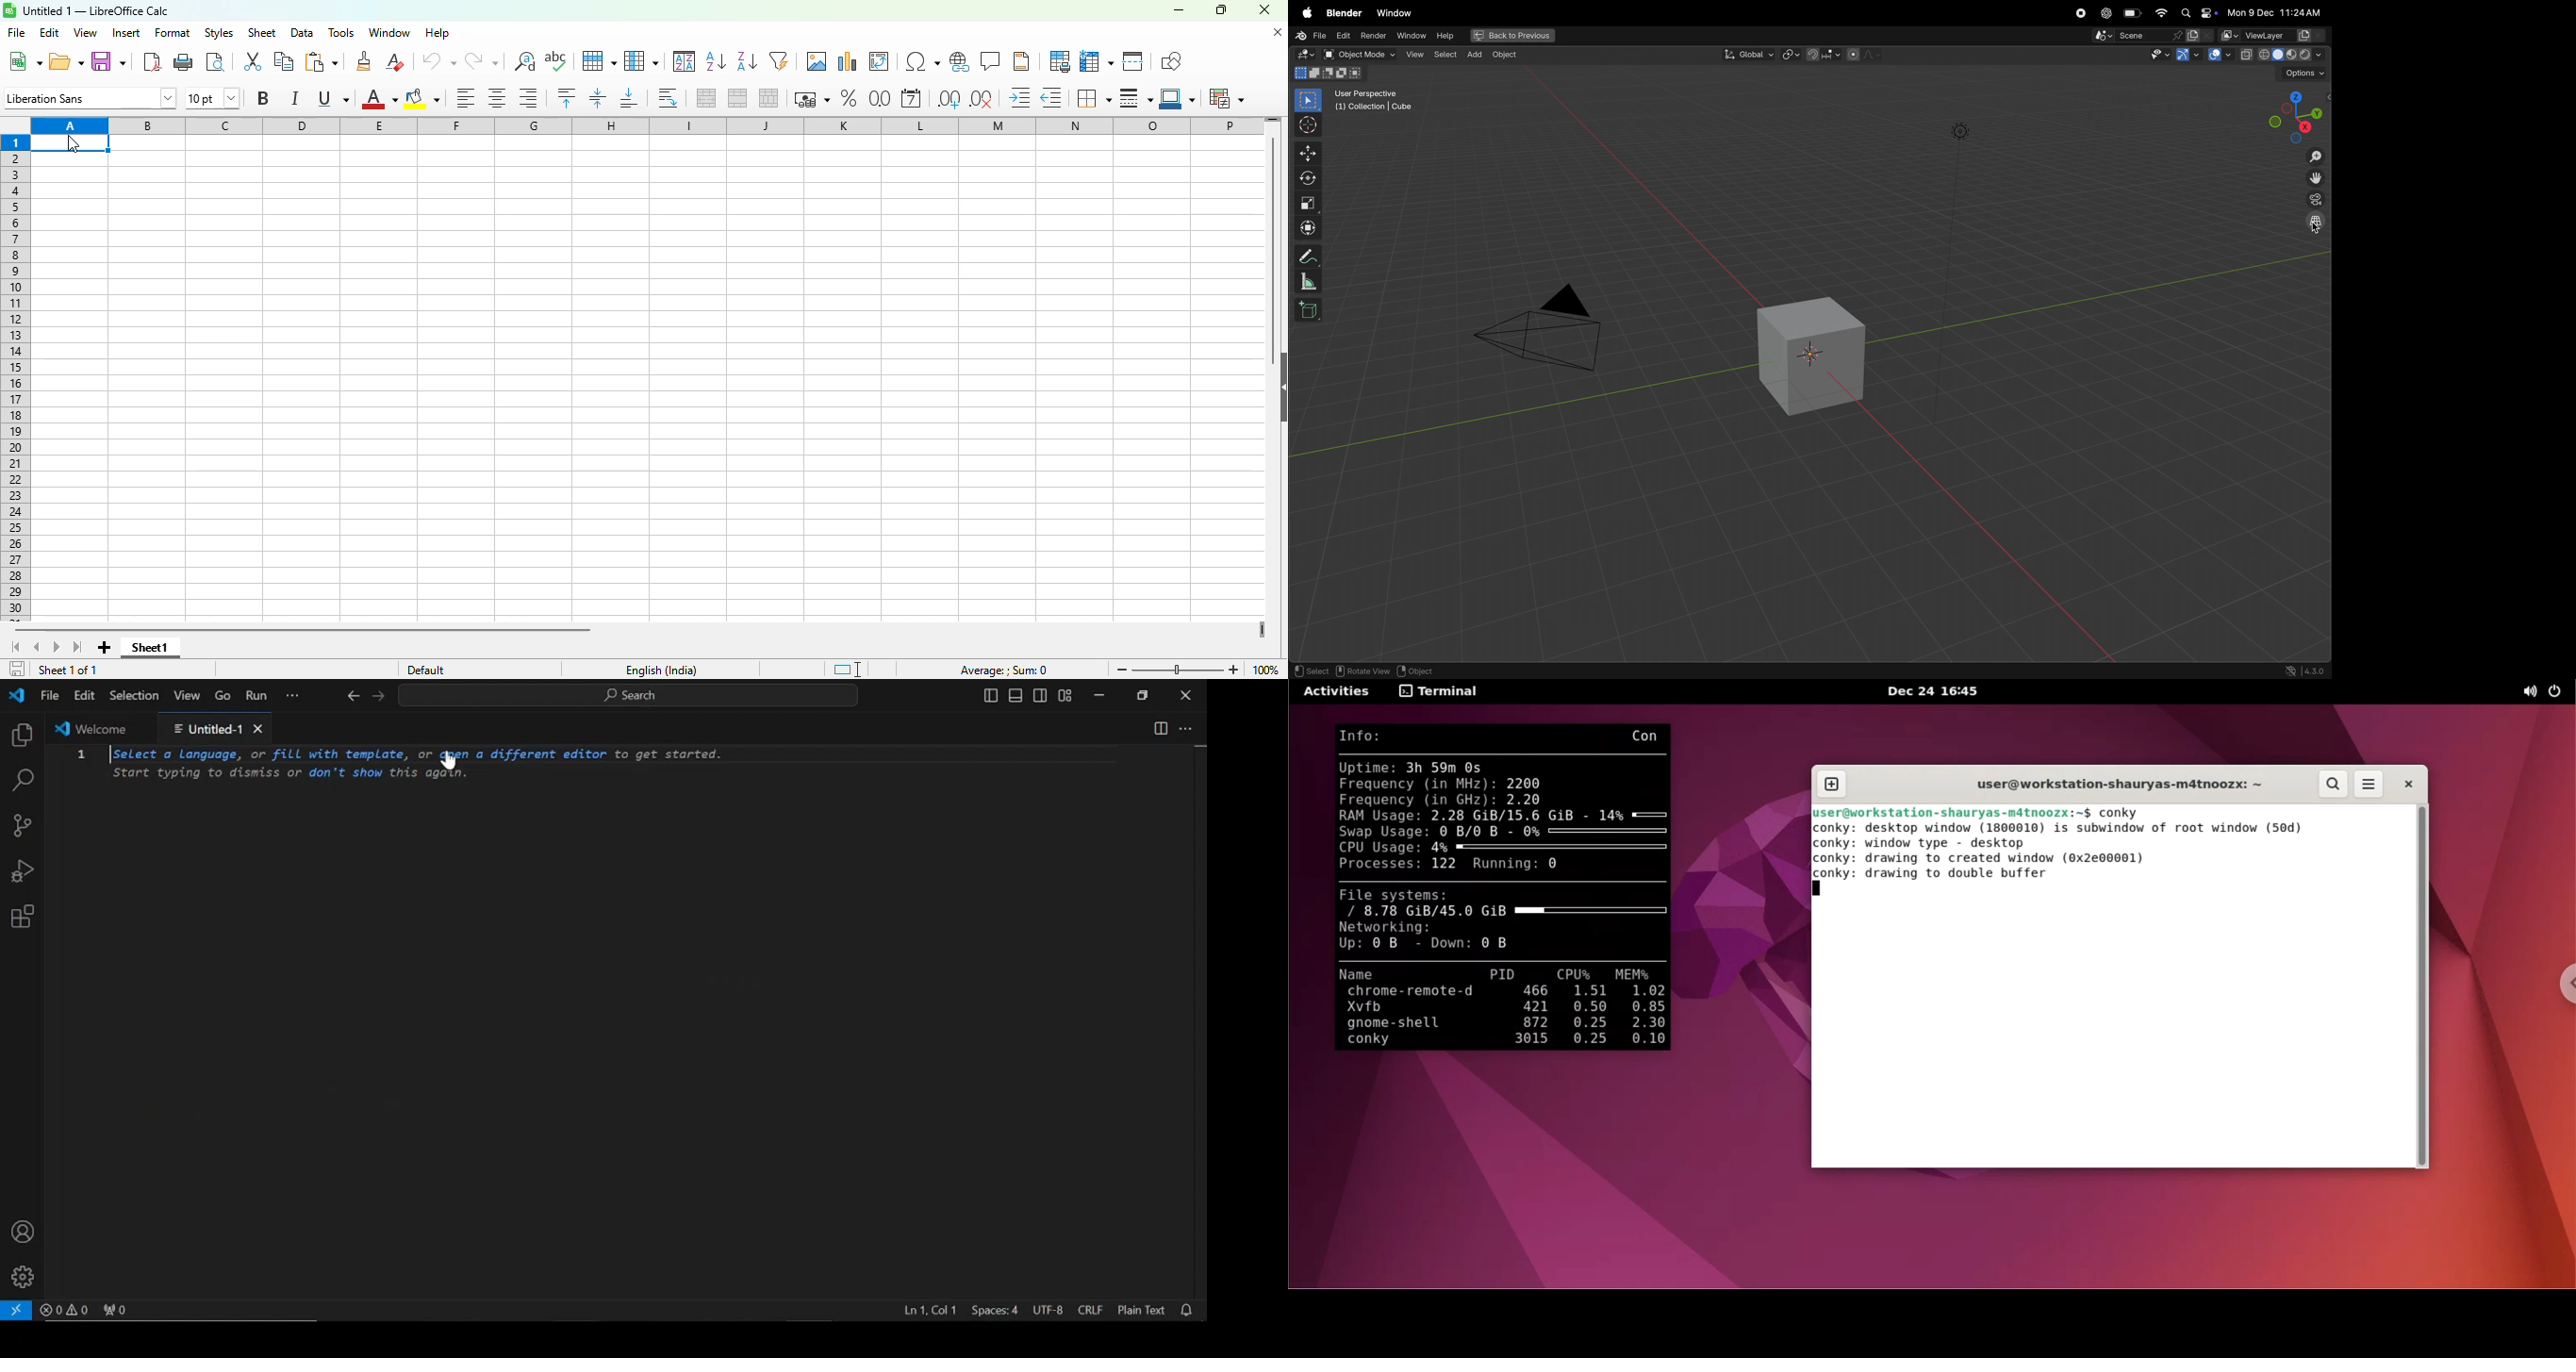 This screenshot has height=1372, width=2576. I want to click on zoom out, so click(2317, 158).